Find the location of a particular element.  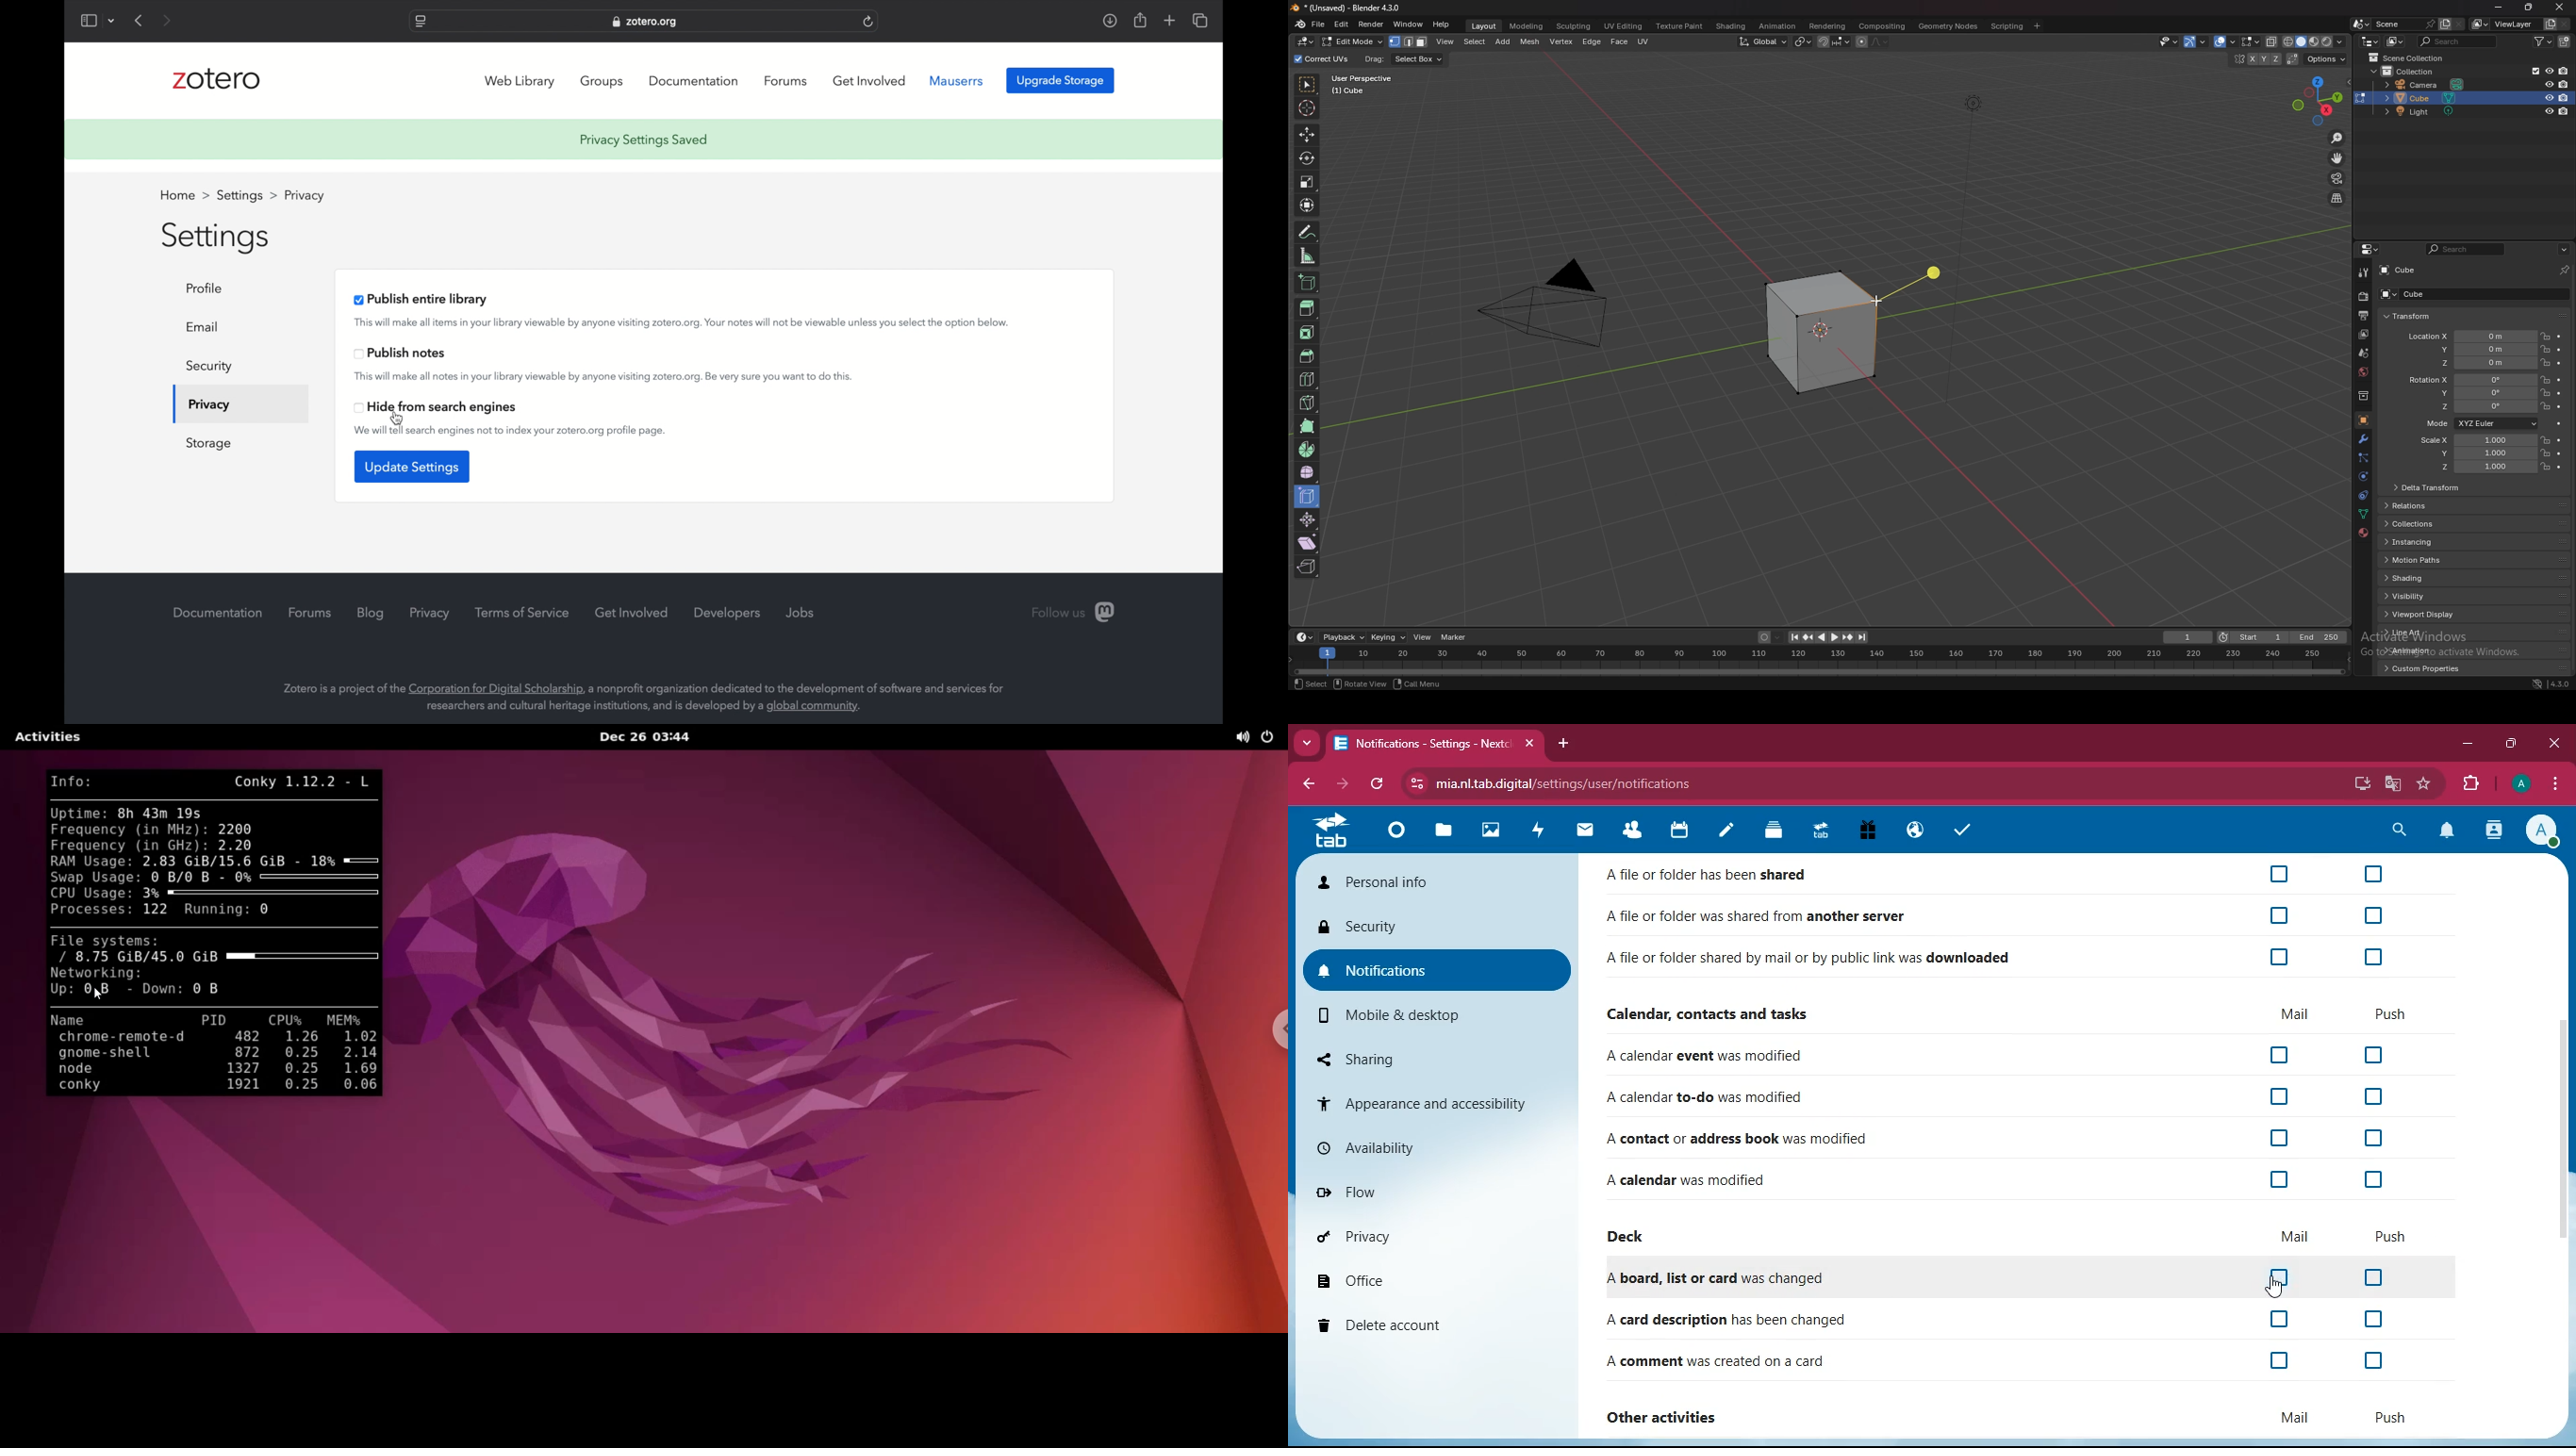

delete scene is located at coordinates (2459, 25).